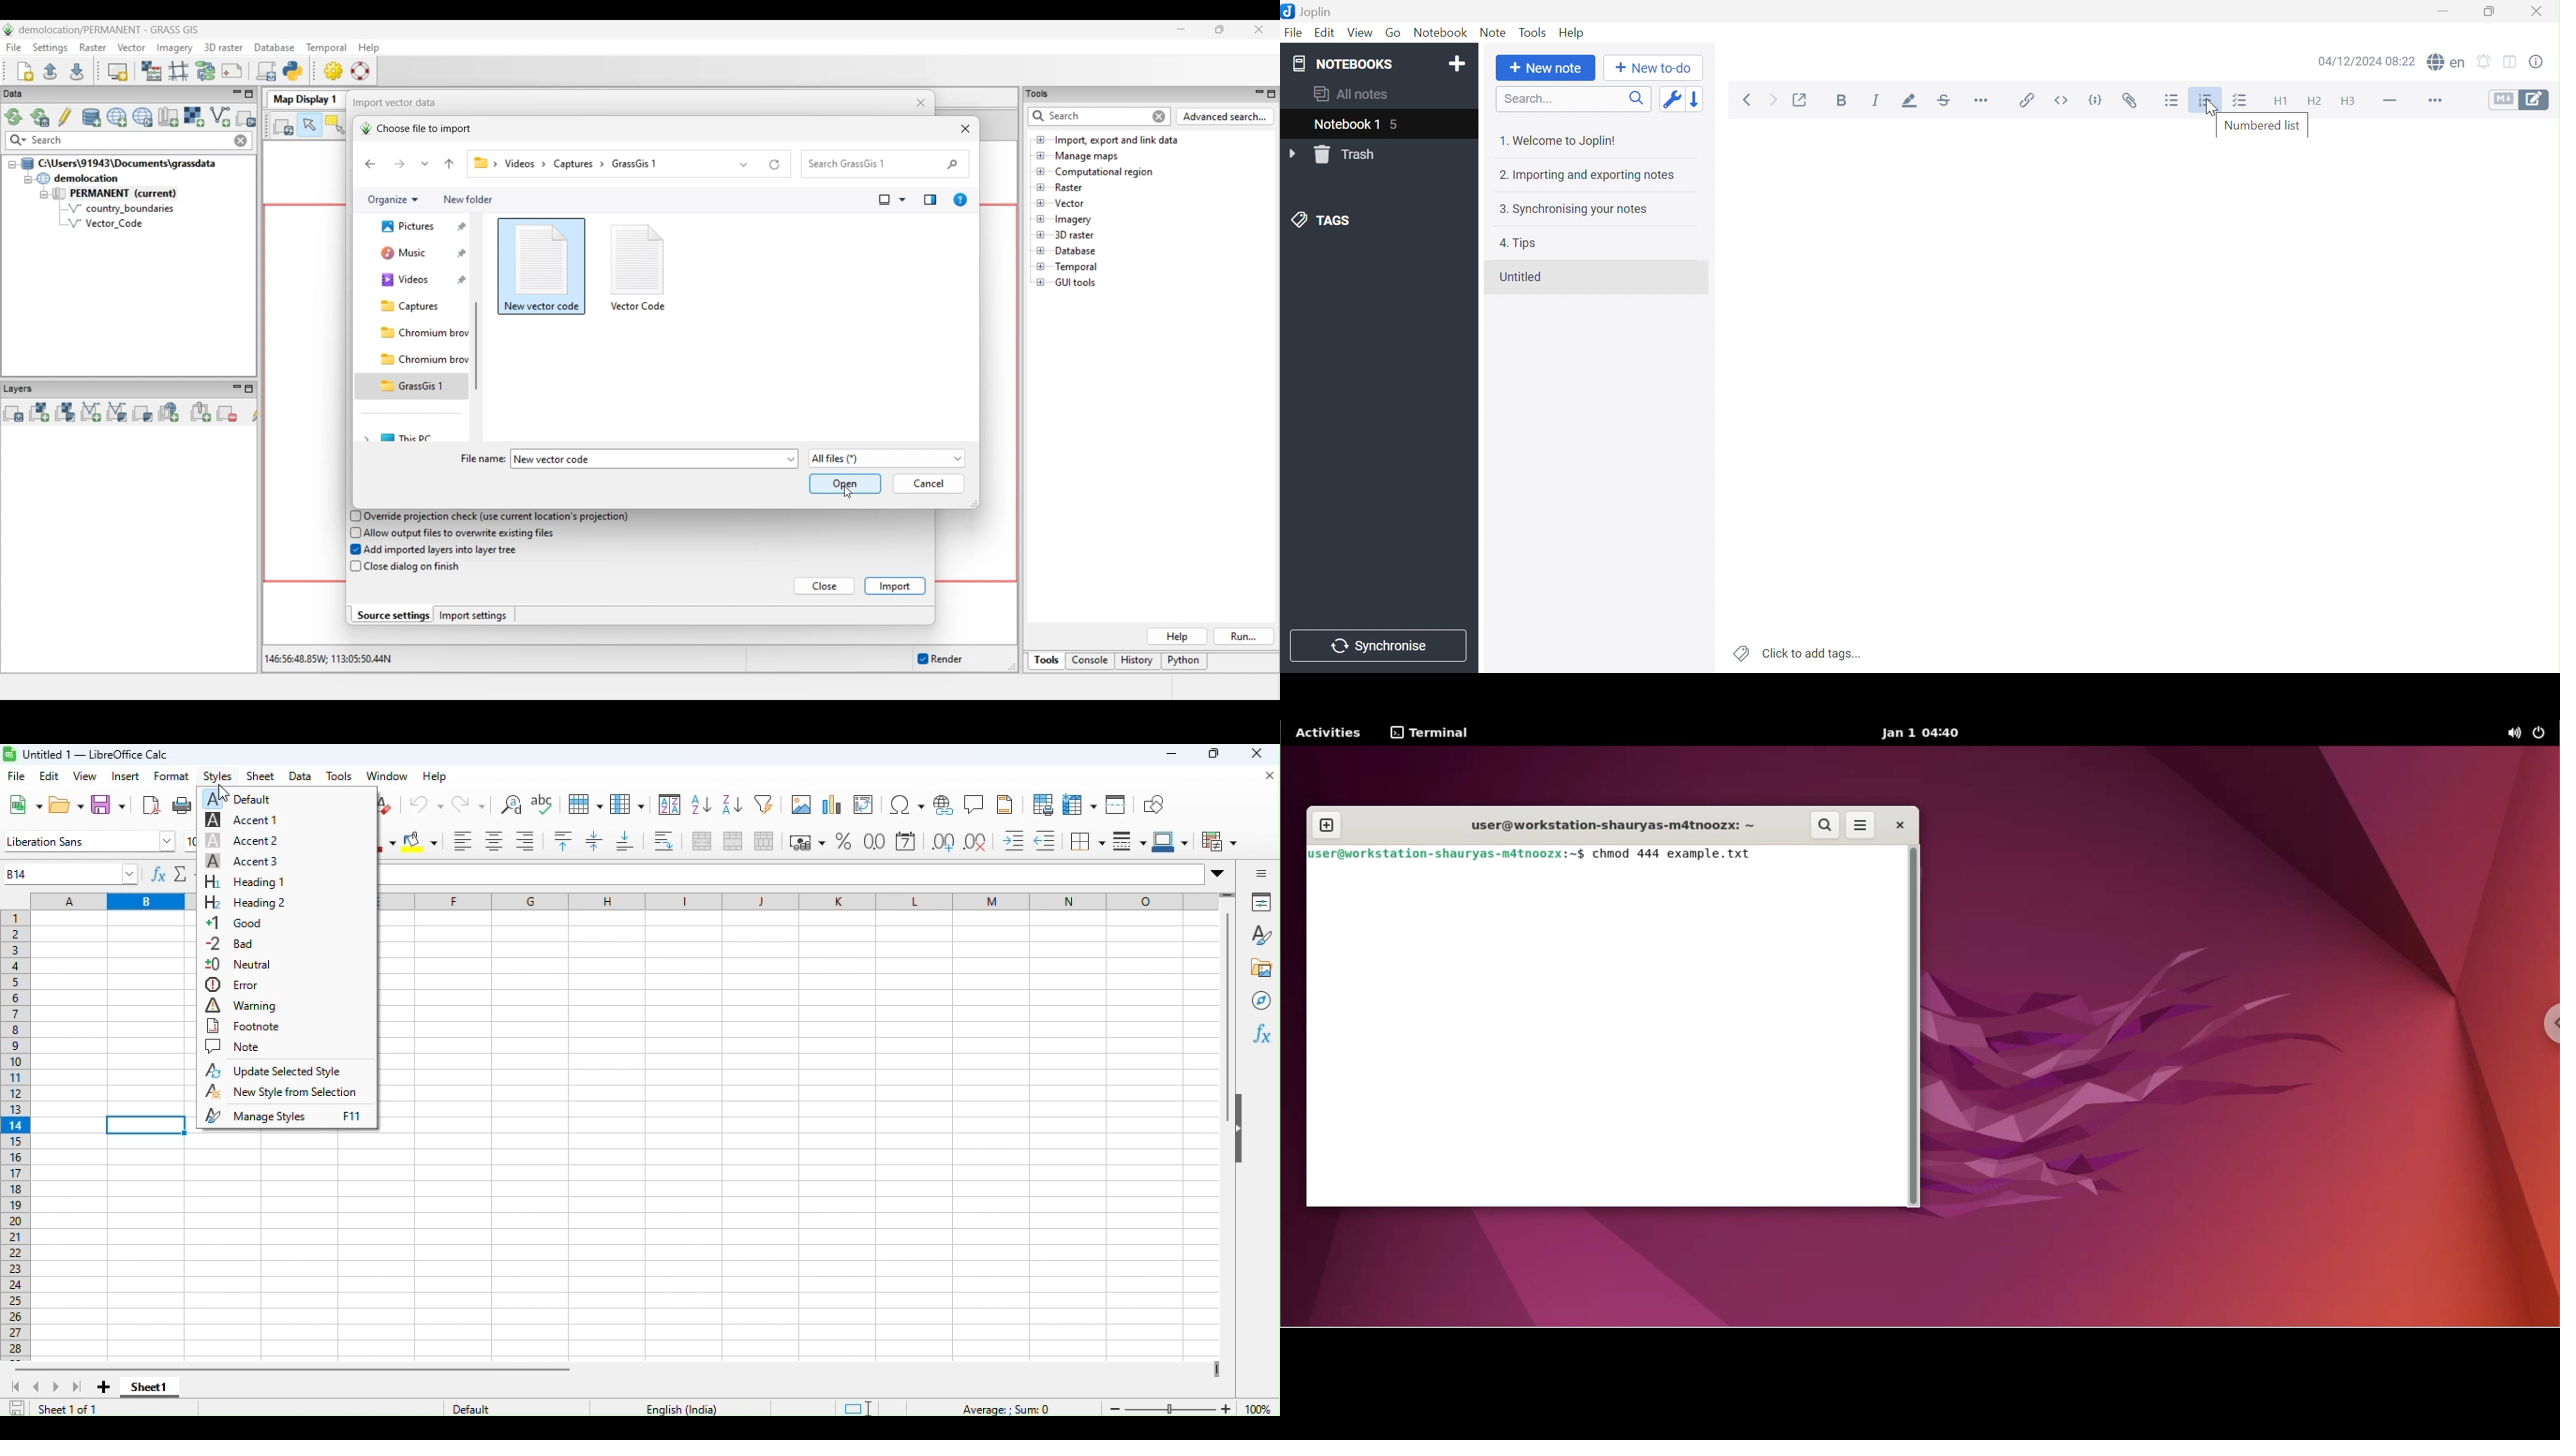 The image size is (2576, 1456). What do you see at coordinates (2514, 59) in the screenshot?
I see `Toggle editor layout` at bounding box center [2514, 59].